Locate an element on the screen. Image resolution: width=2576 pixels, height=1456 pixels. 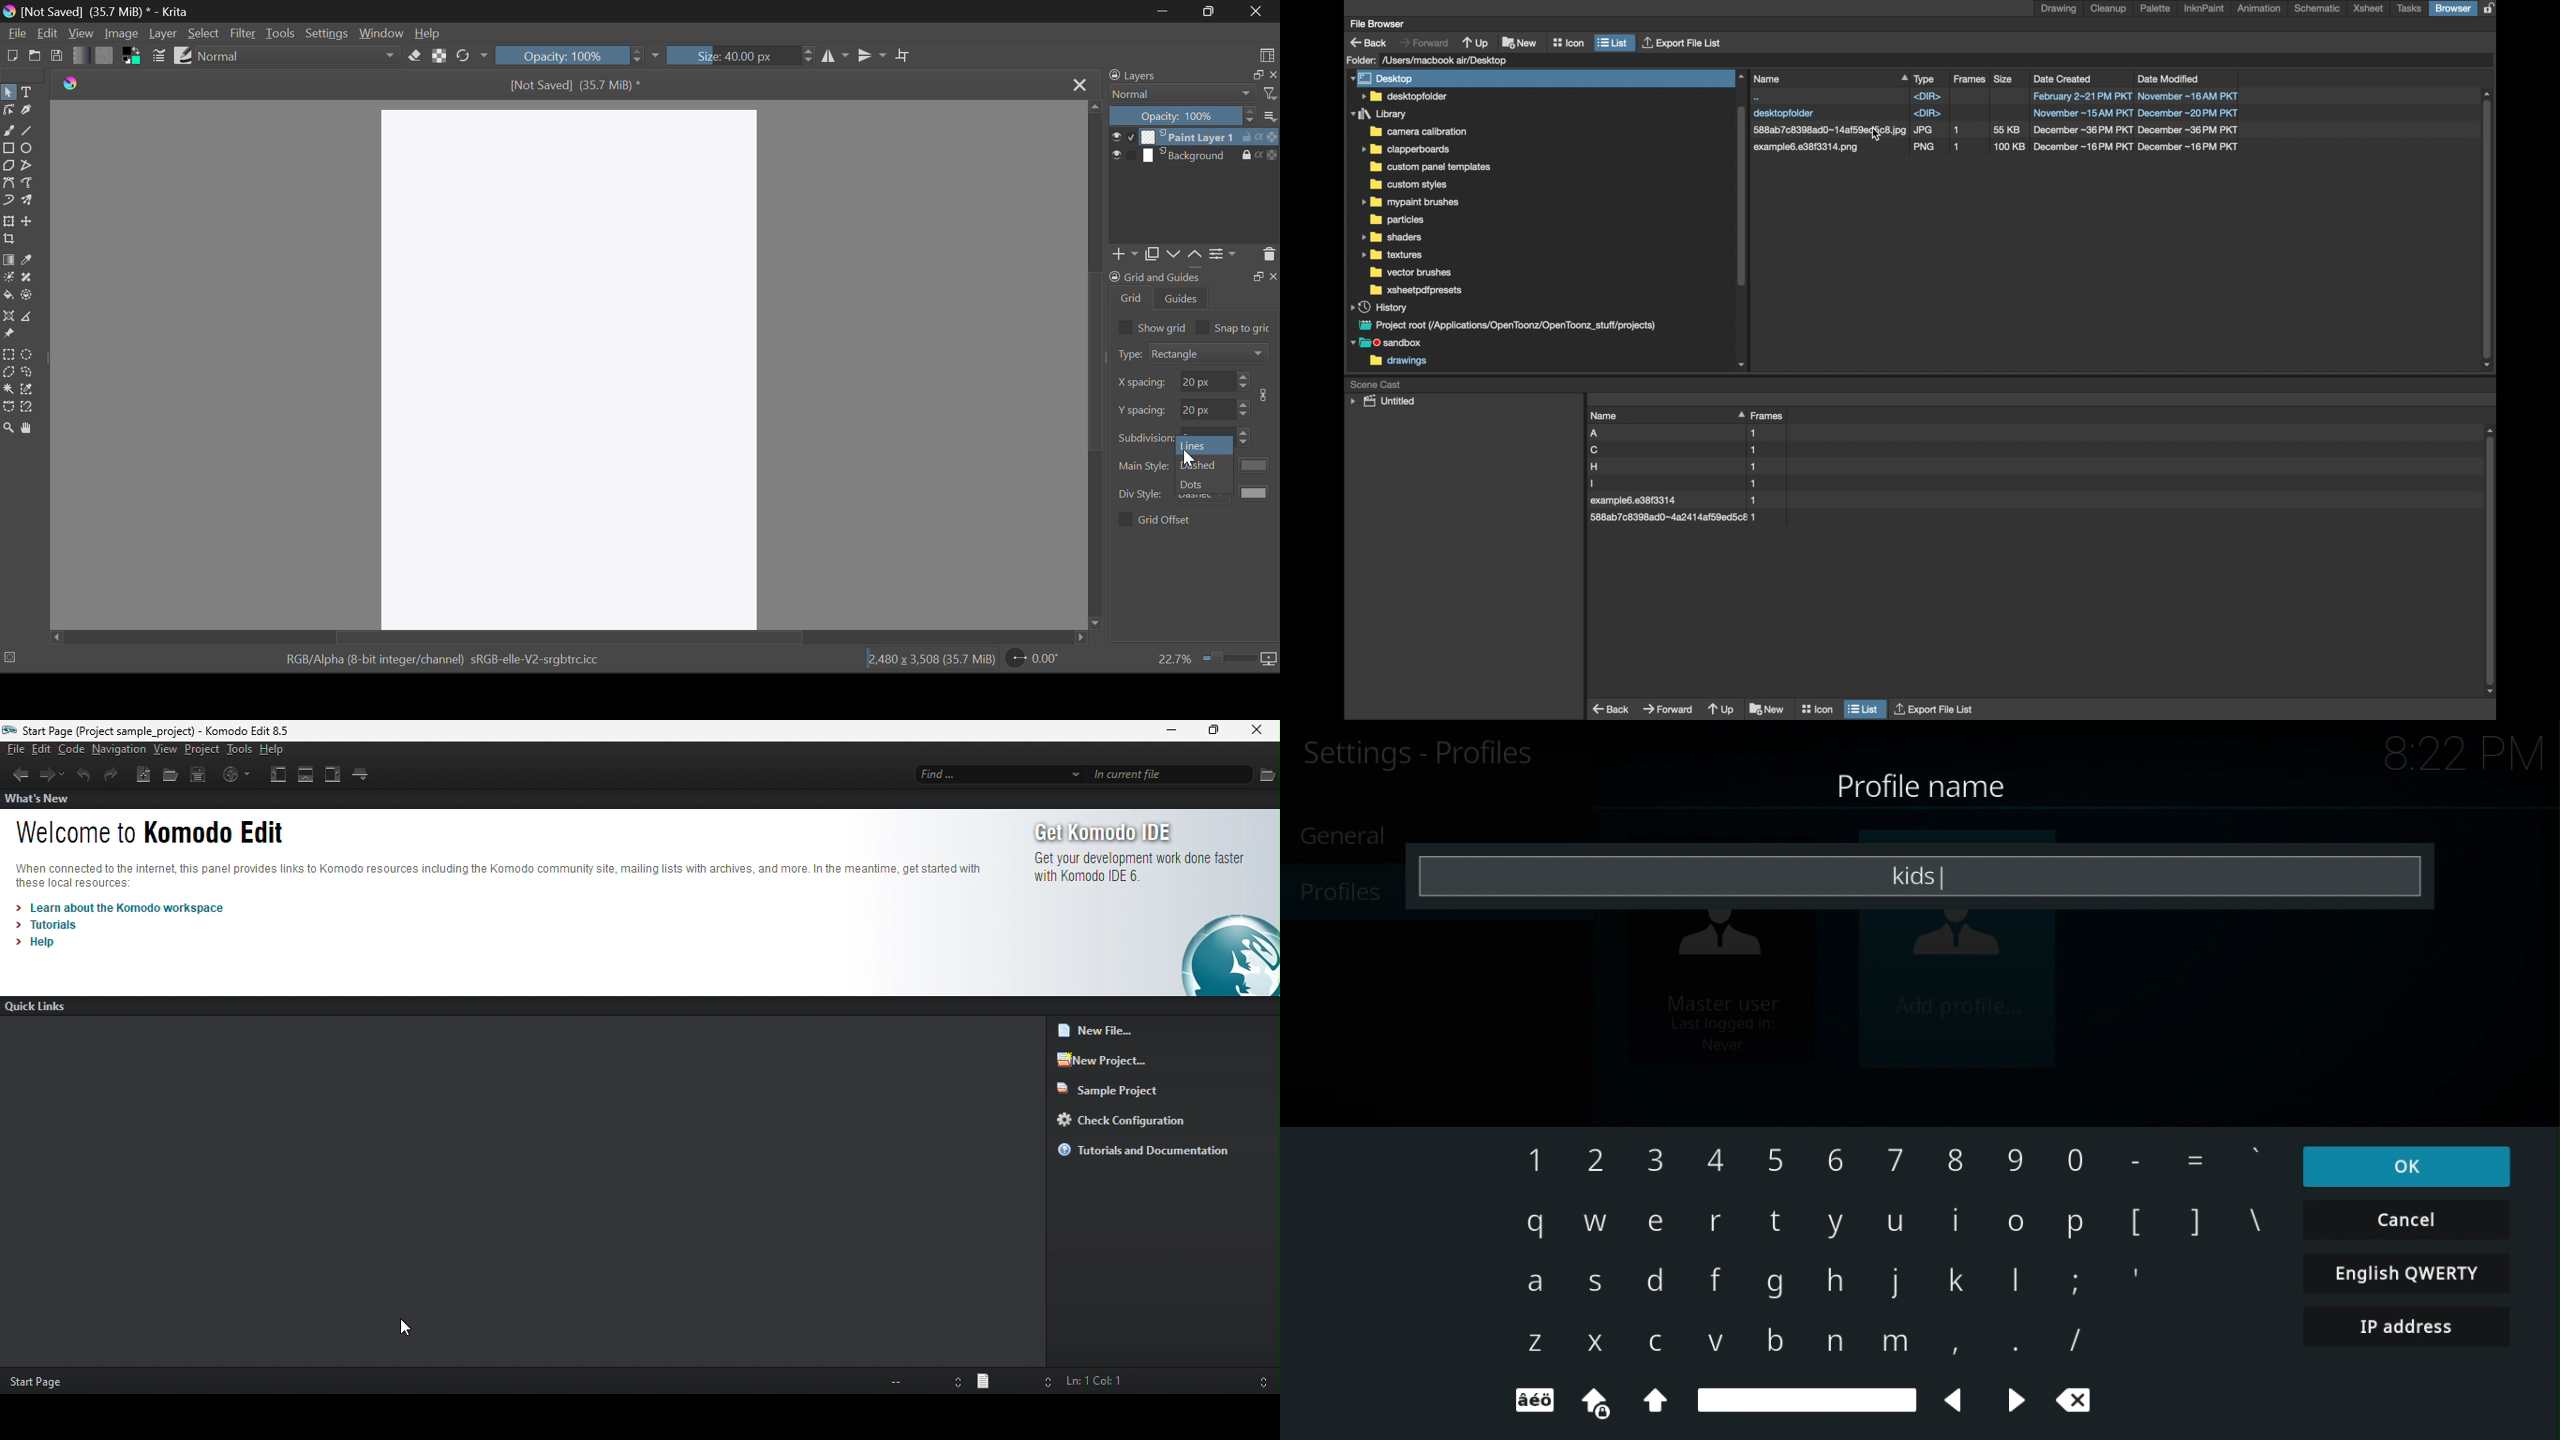
Increase or decrease is located at coordinates (1243, 381).